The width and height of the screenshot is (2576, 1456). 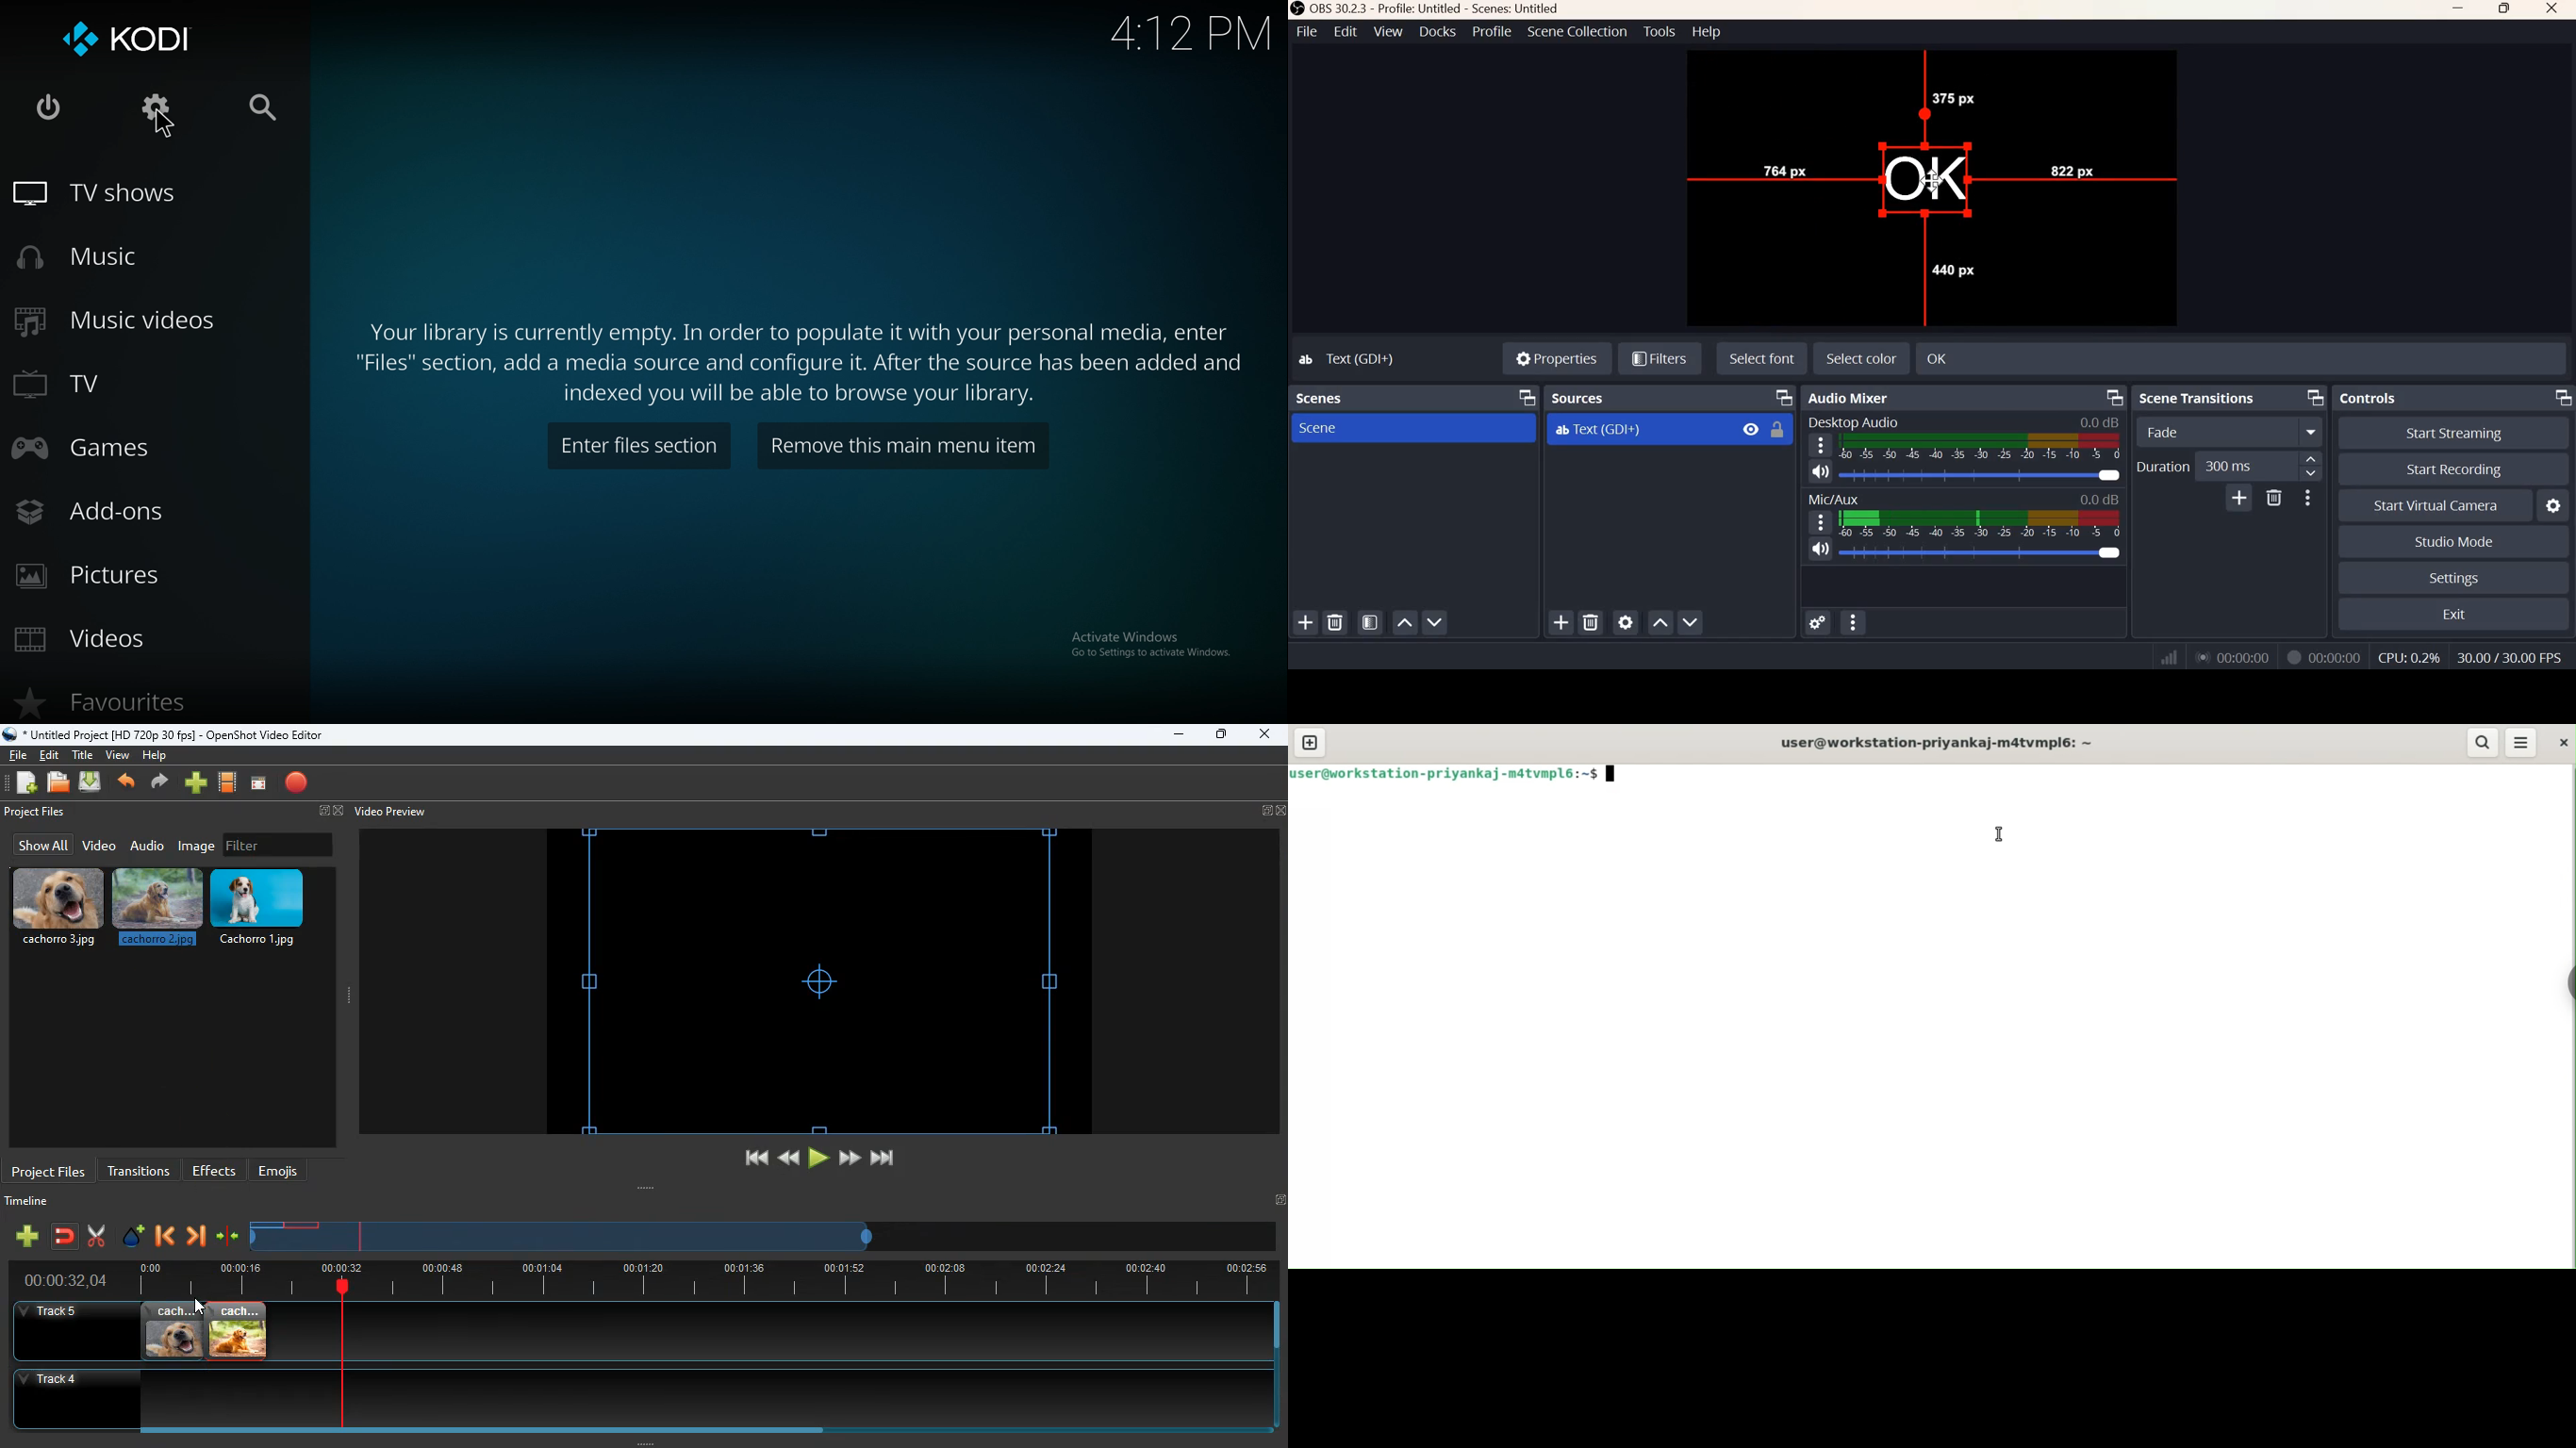 I want to click on compress, so click(x=228, y=1237).